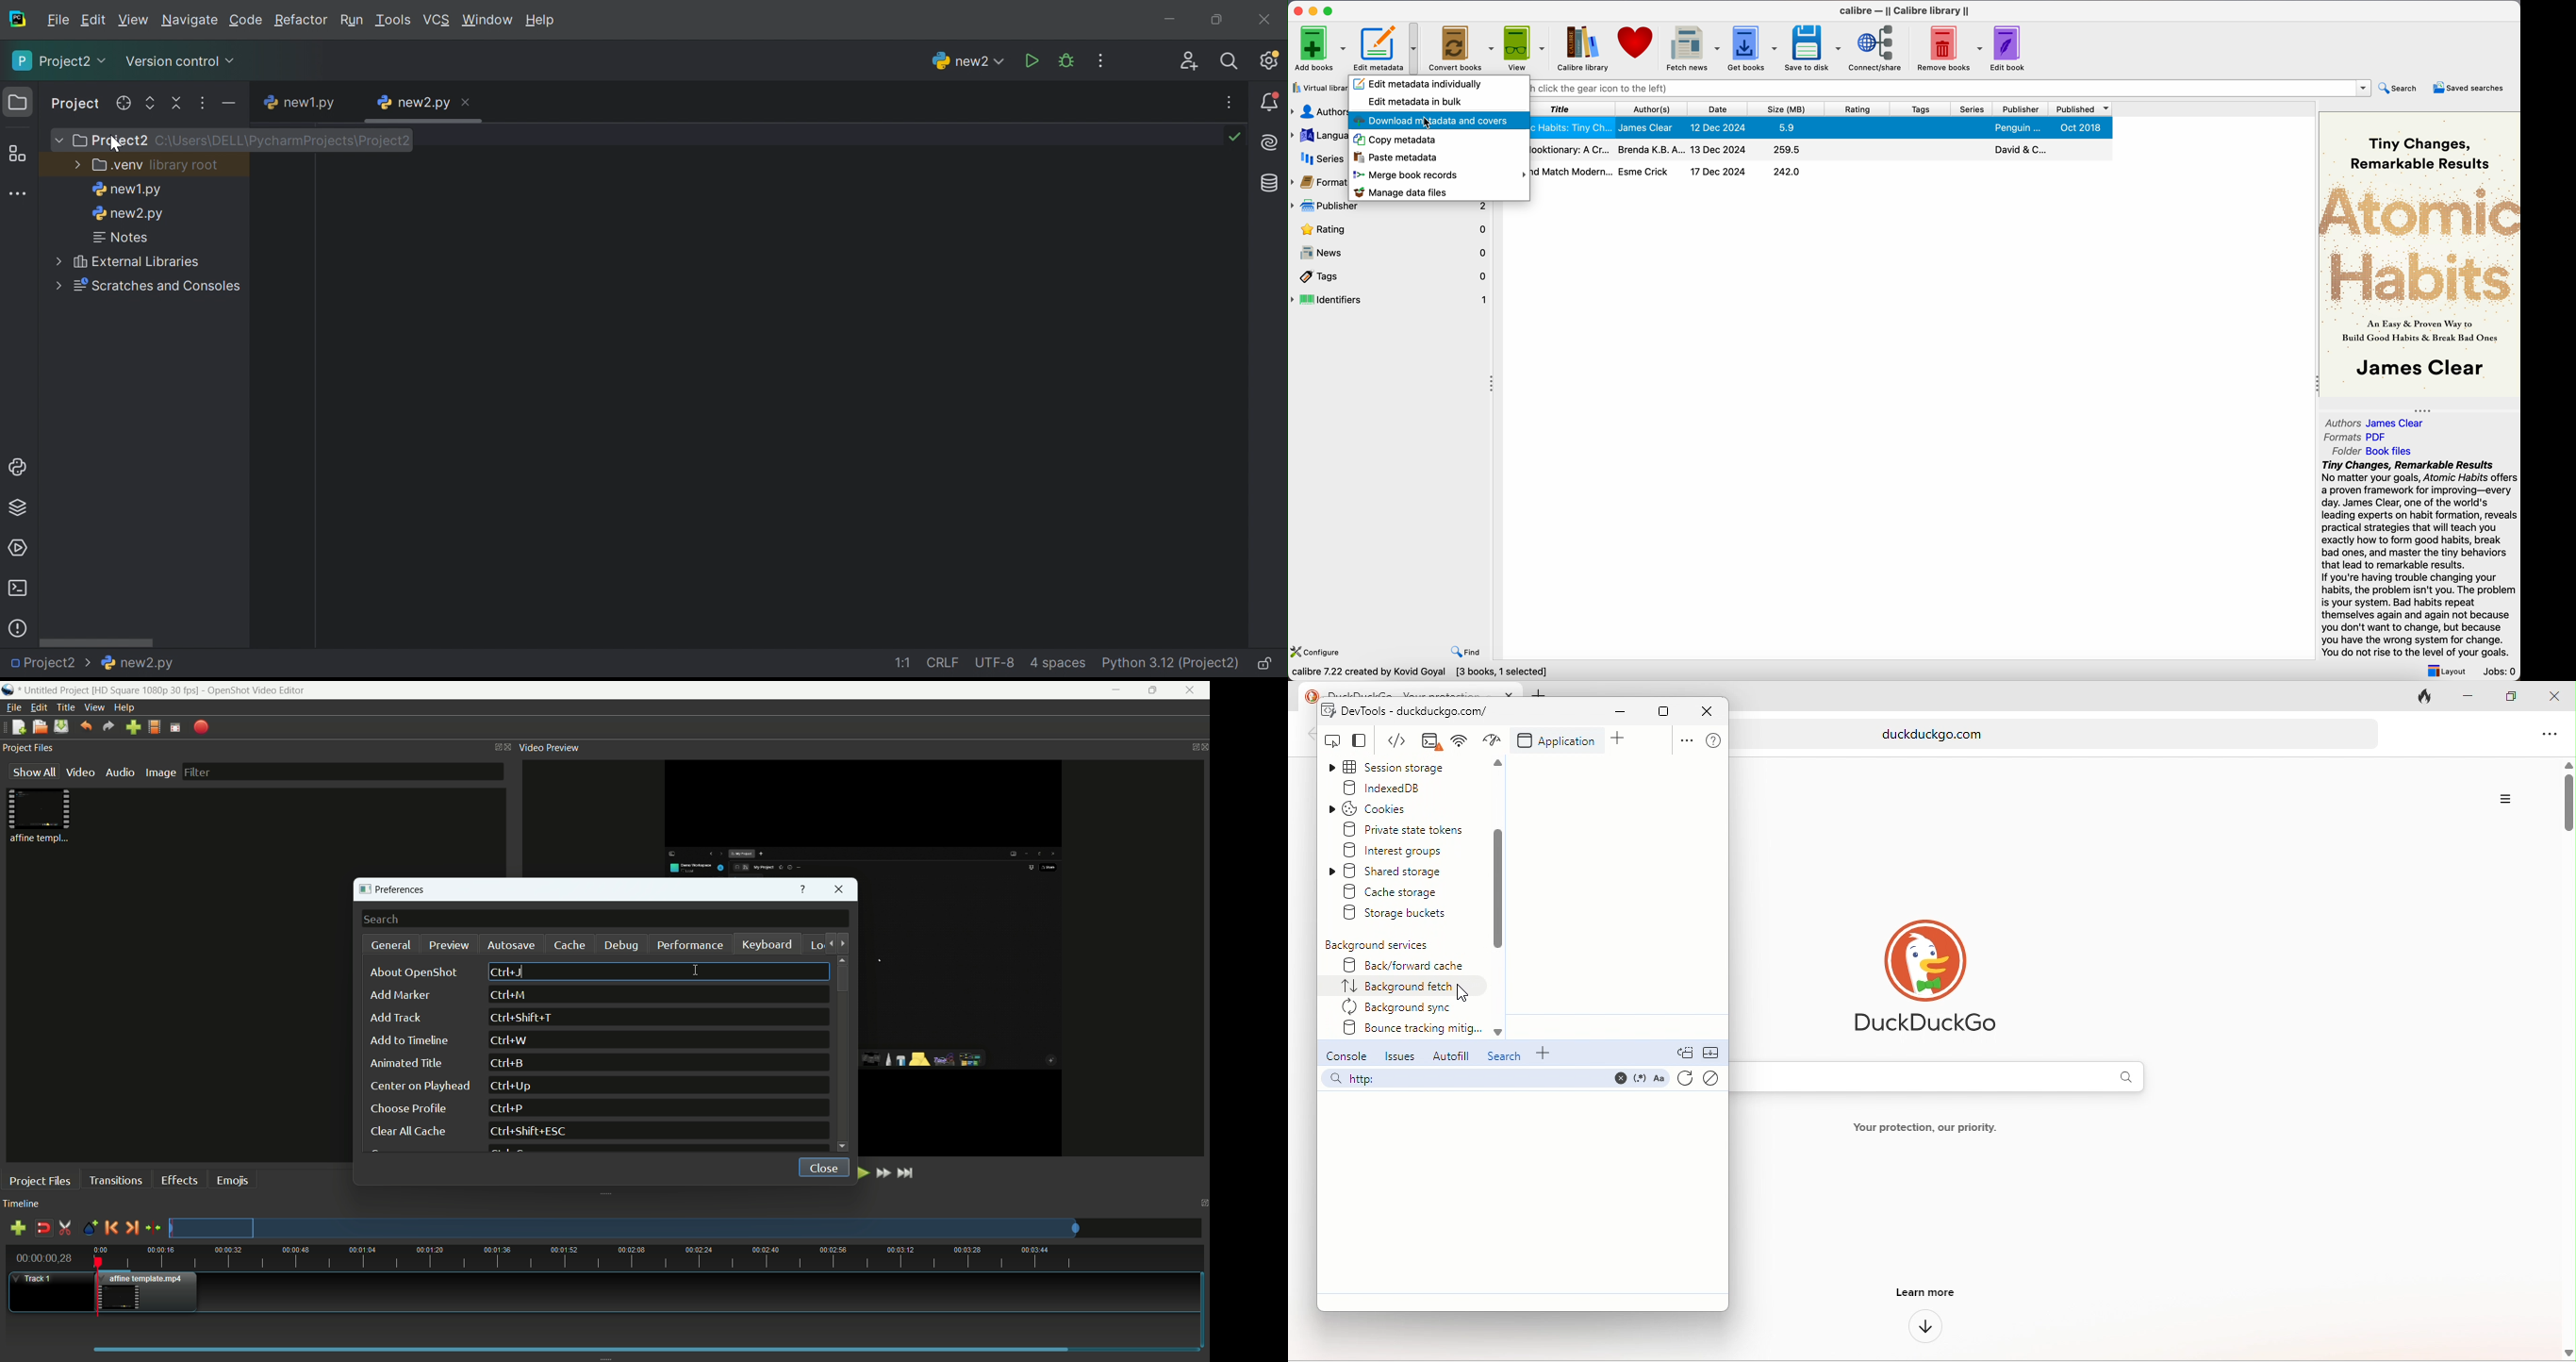  I want to click on search, so click(2401, 88).